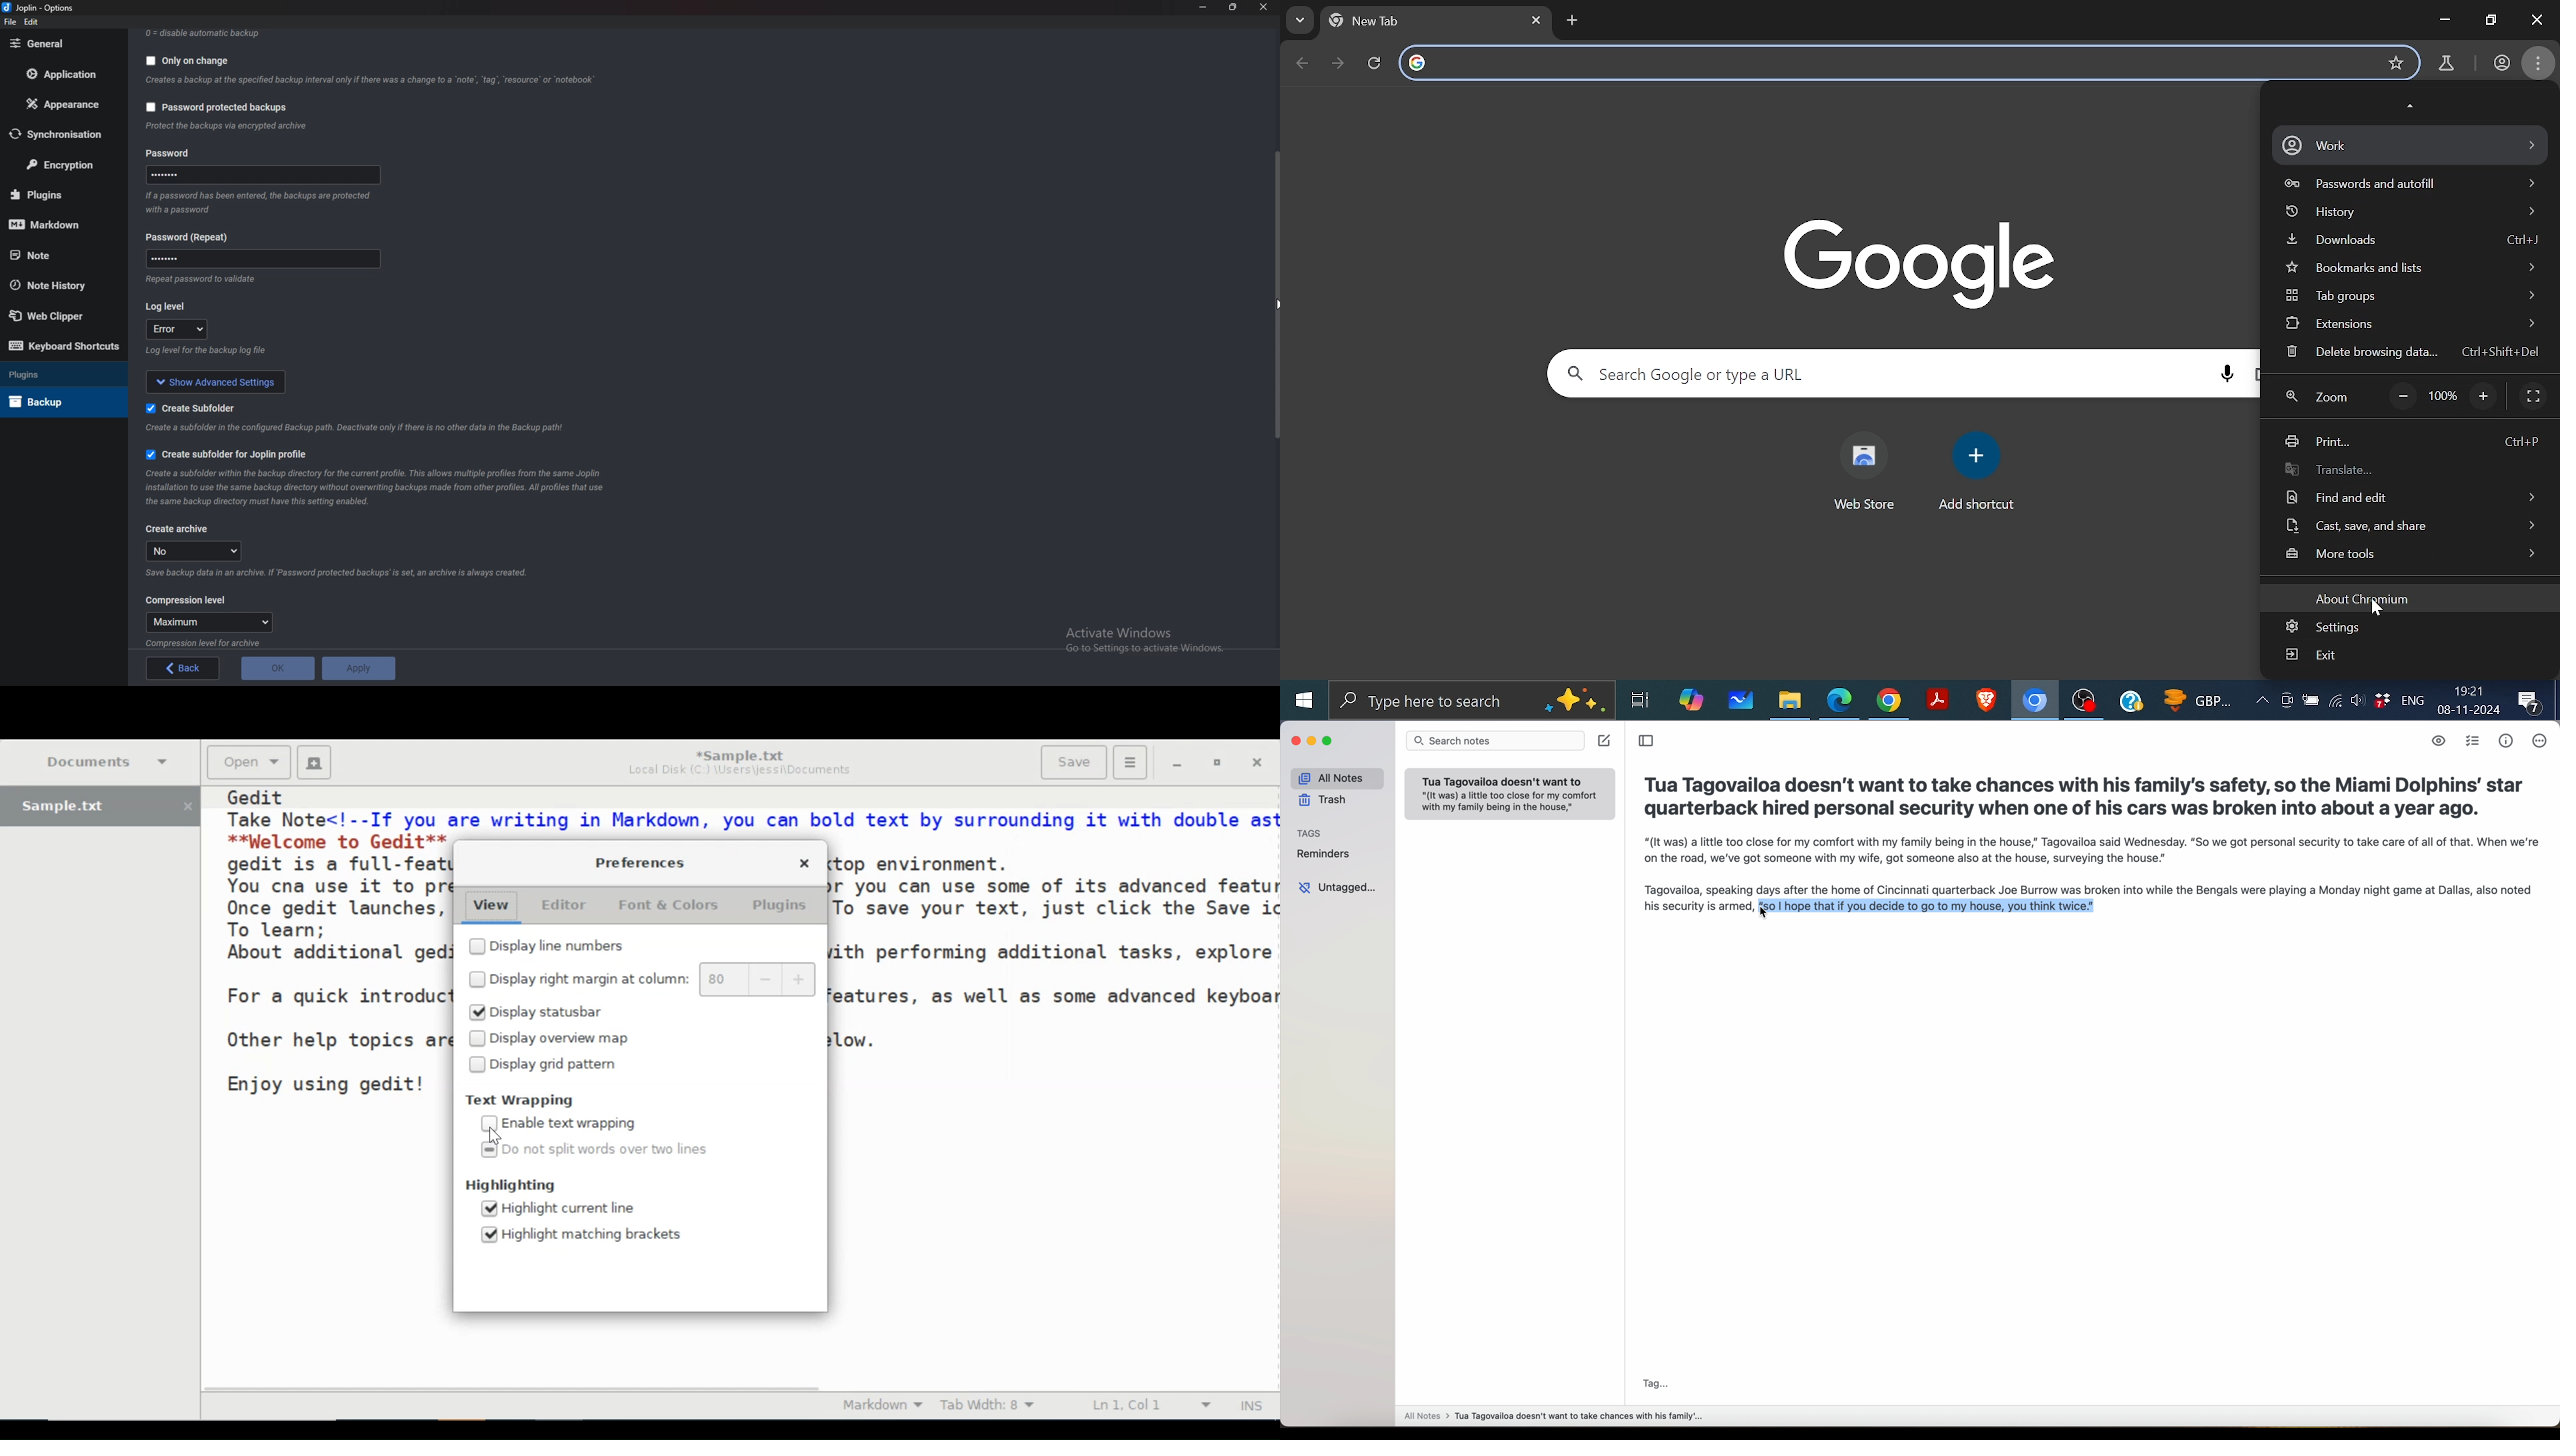 The height and width of the screenshot is (1456, 2576). What do you see at coordinates (1205, 7) in the screenshot?
I see `Minimize` at bounding box center [1205, 7].